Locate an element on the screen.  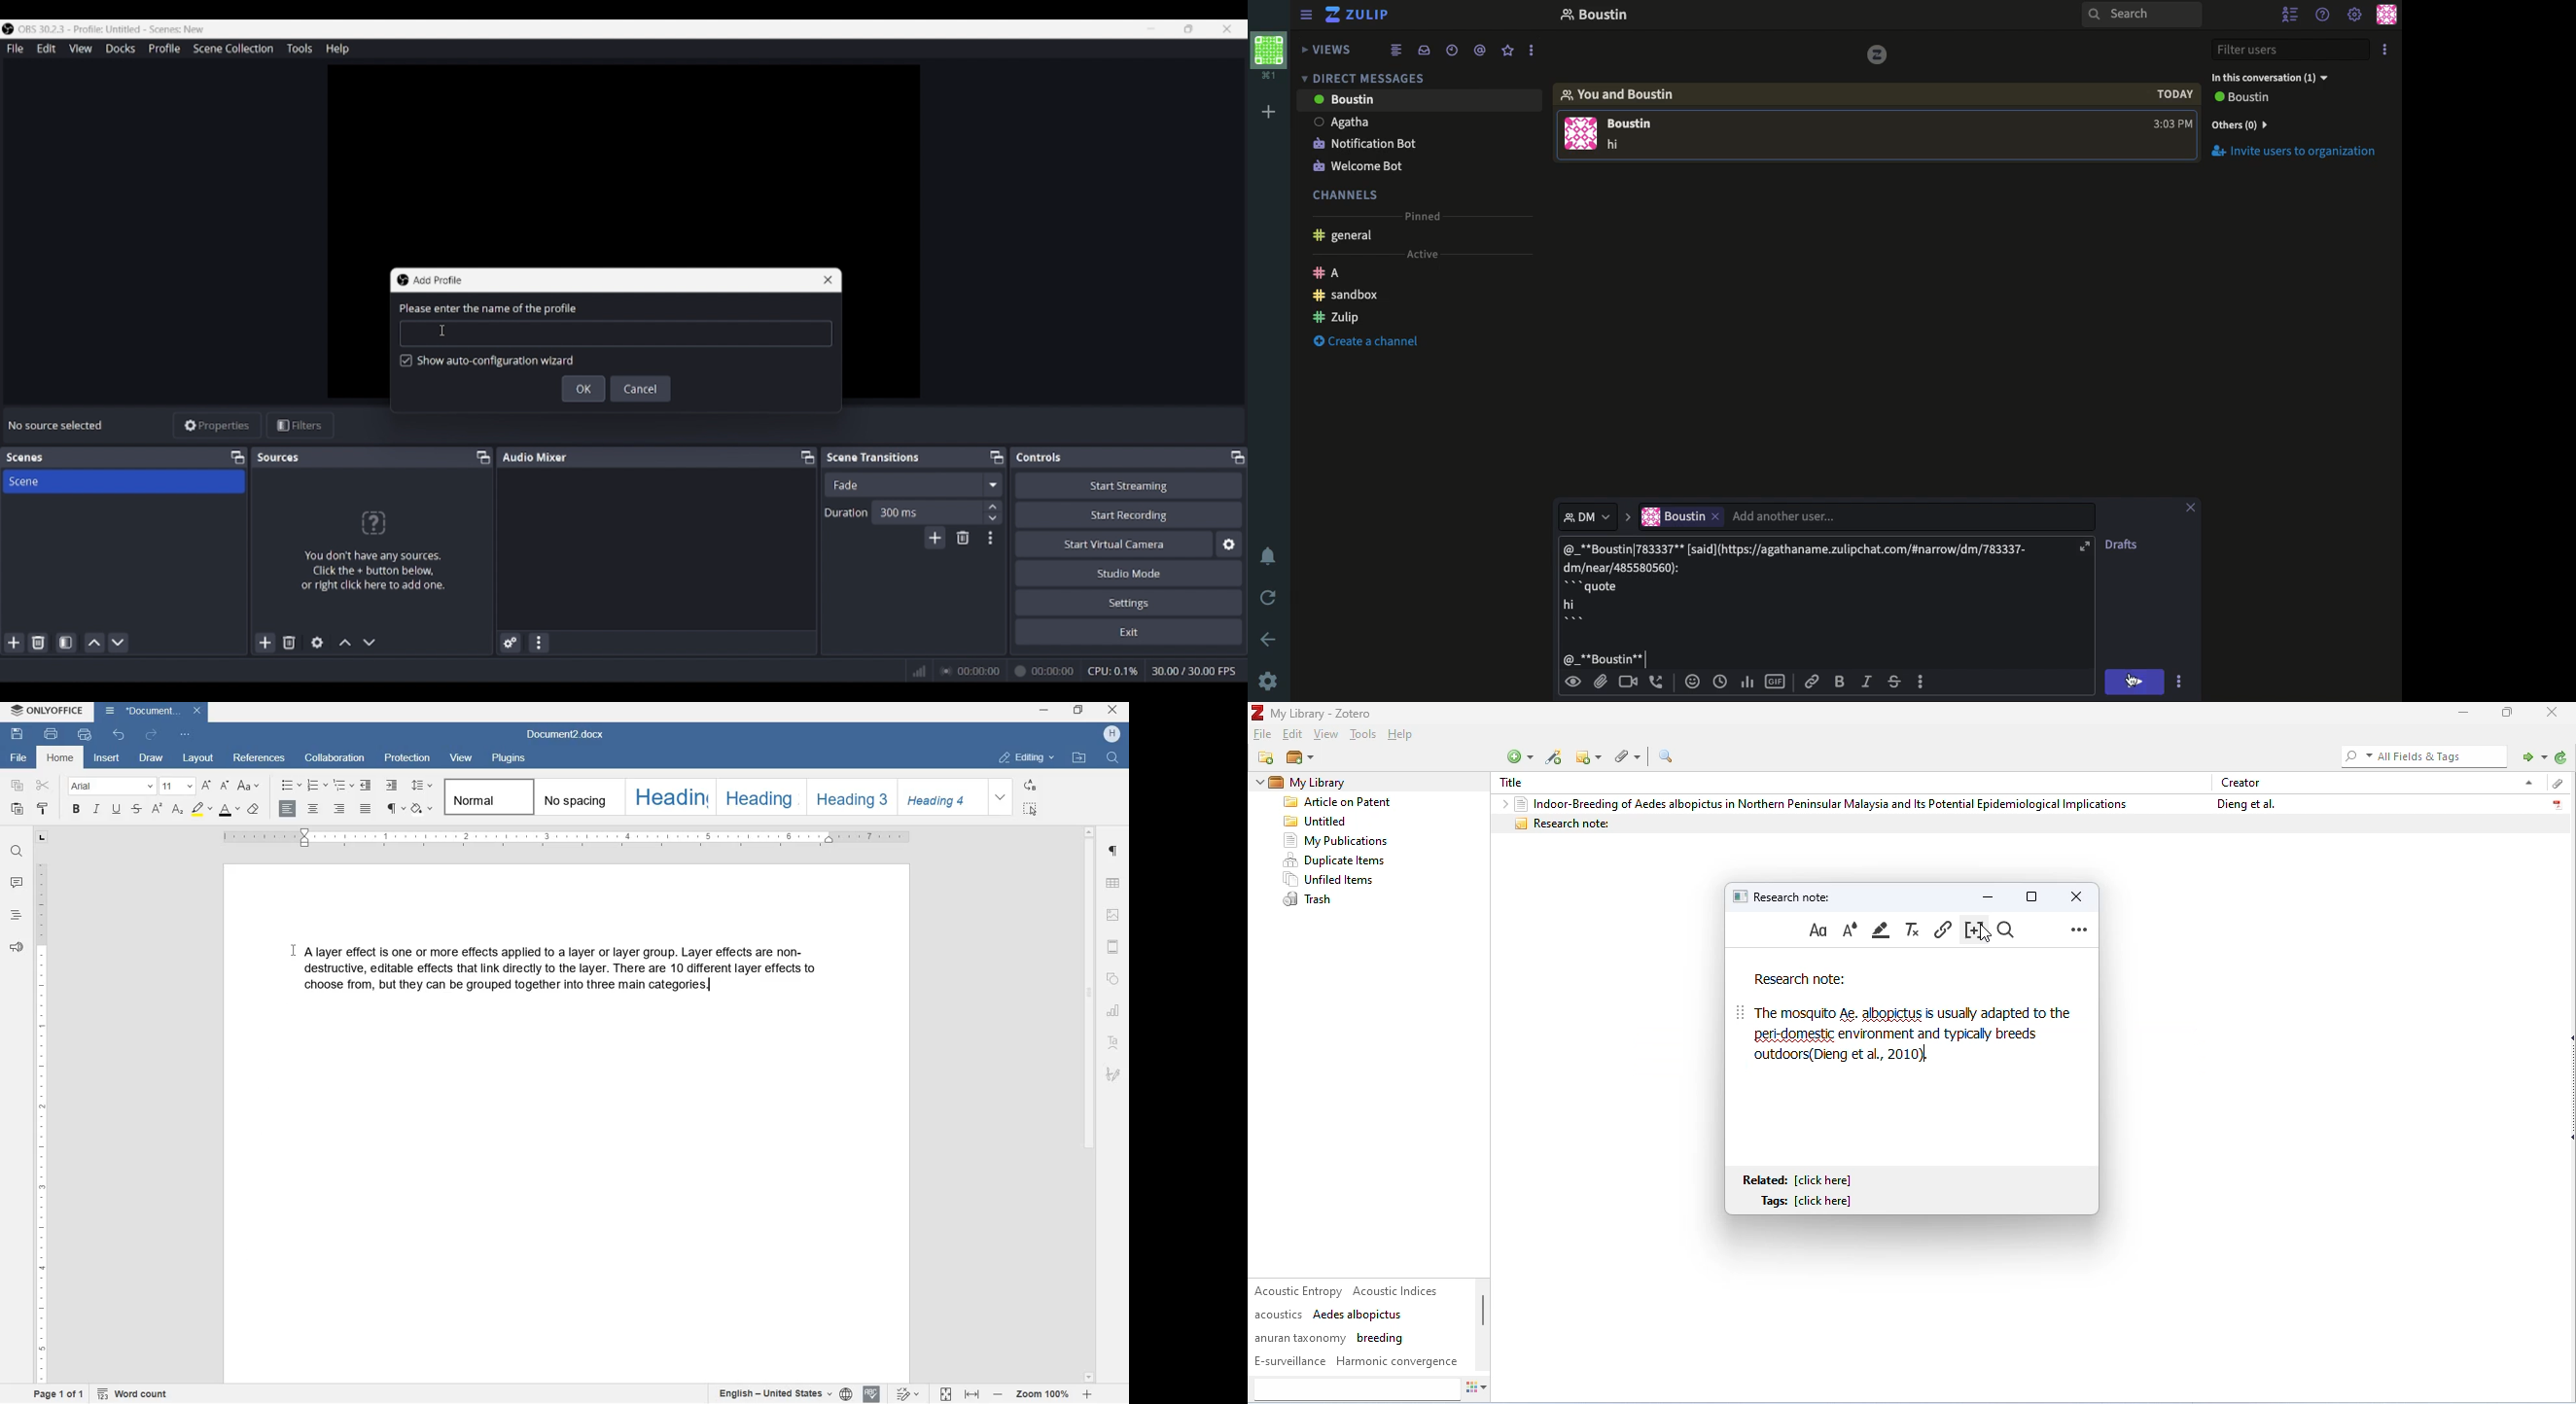
drop down is located at coordinates (2526, 782).